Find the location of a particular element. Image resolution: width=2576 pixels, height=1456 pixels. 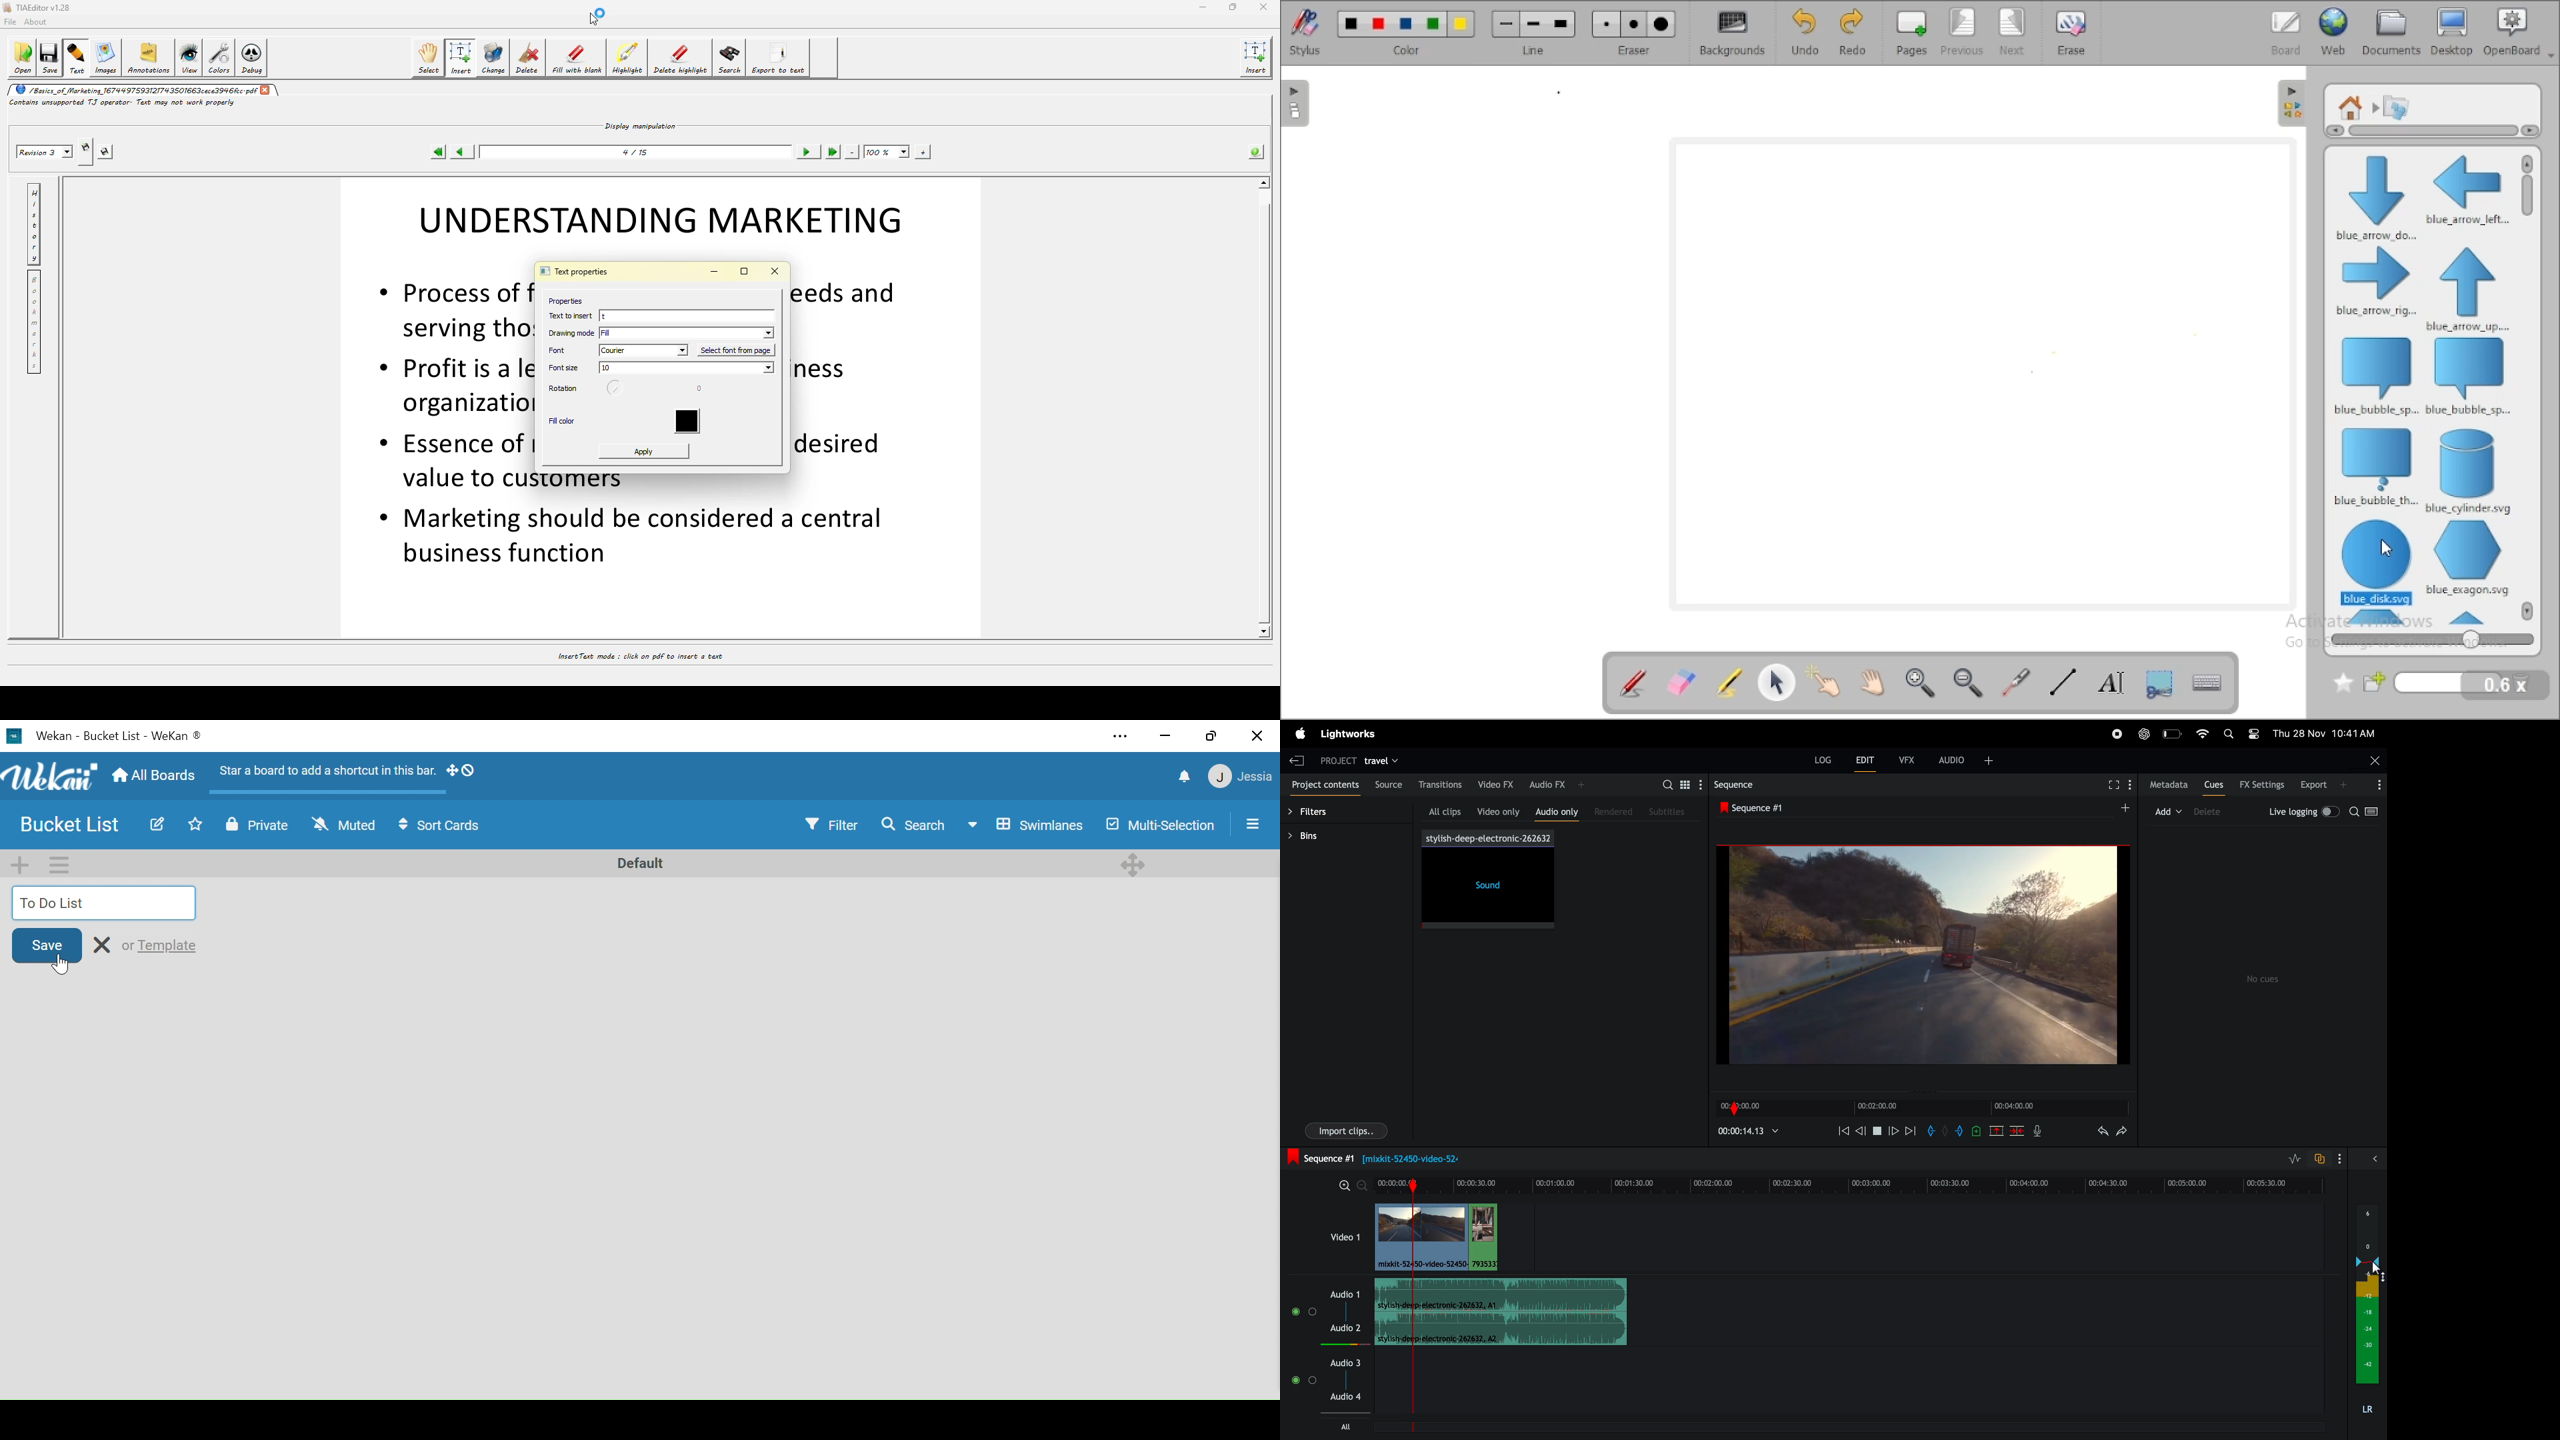

Board name is located at coordinates (73, 825).